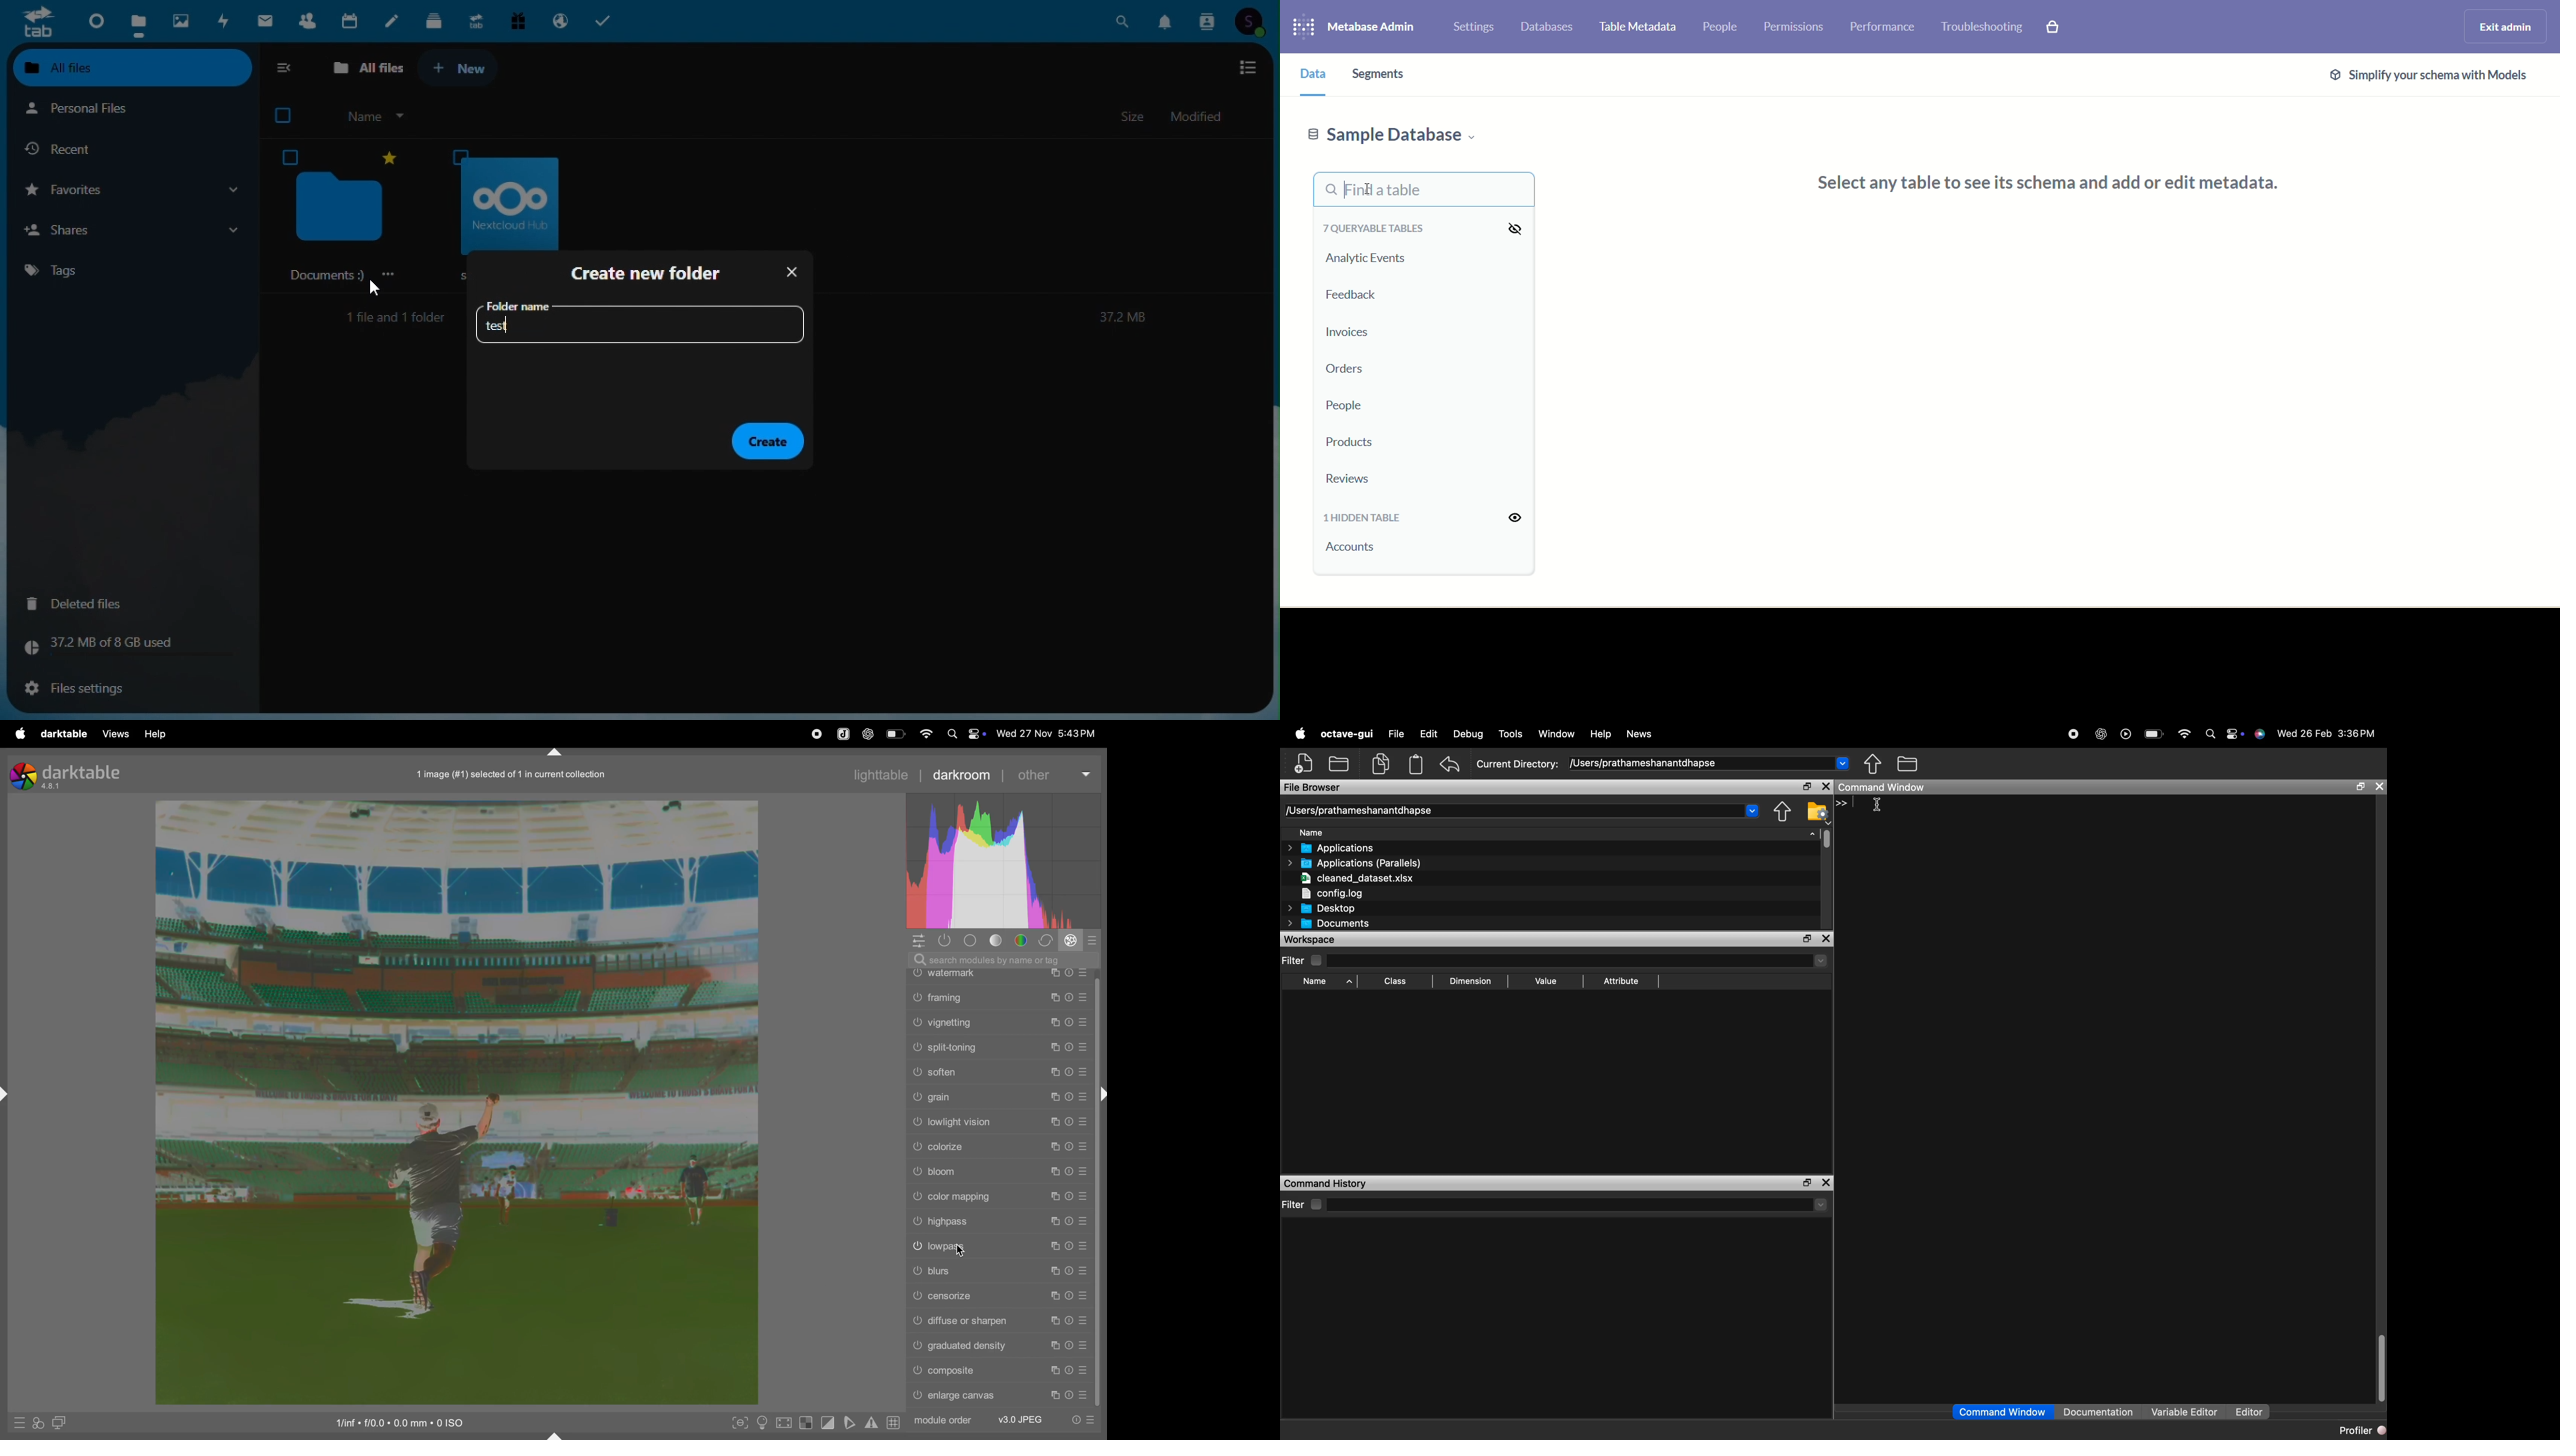 This screenshot has width=2576, height=1456. Describe the element at coordinates (1255, 20) in the screenshot. I see `Account icon` at that location.